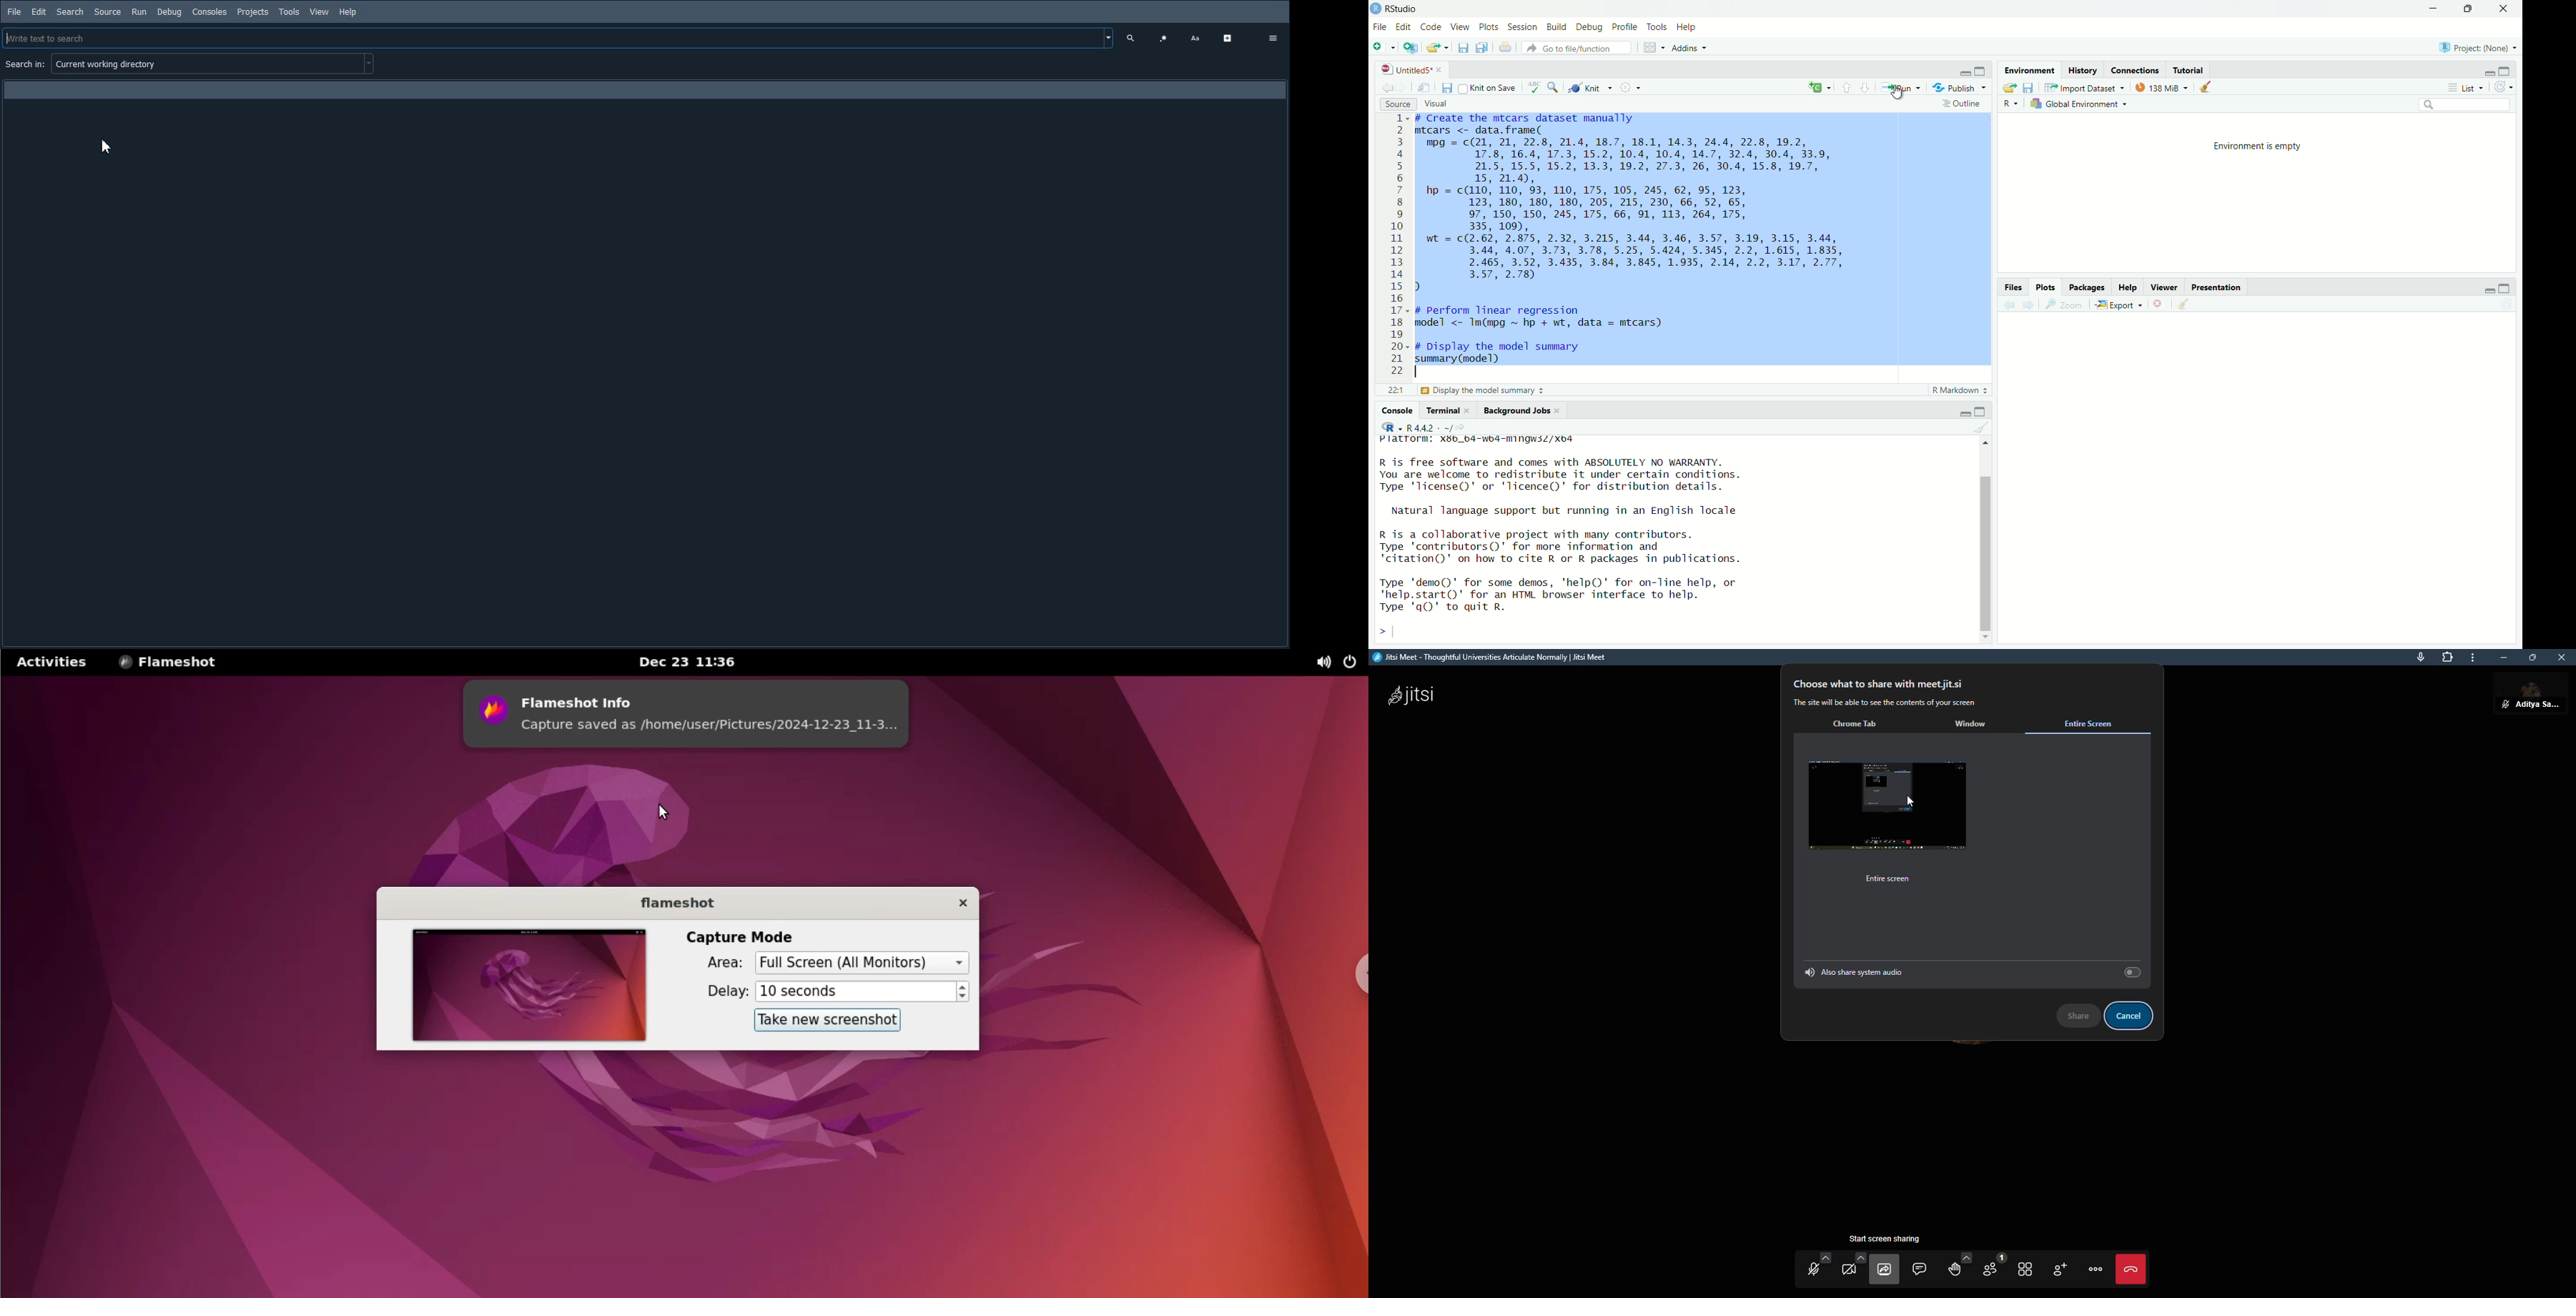  What do you see at coordinates (964, 993) in the screenshot?
I see `increment or decrement delay` at bounding box center [964, 993].